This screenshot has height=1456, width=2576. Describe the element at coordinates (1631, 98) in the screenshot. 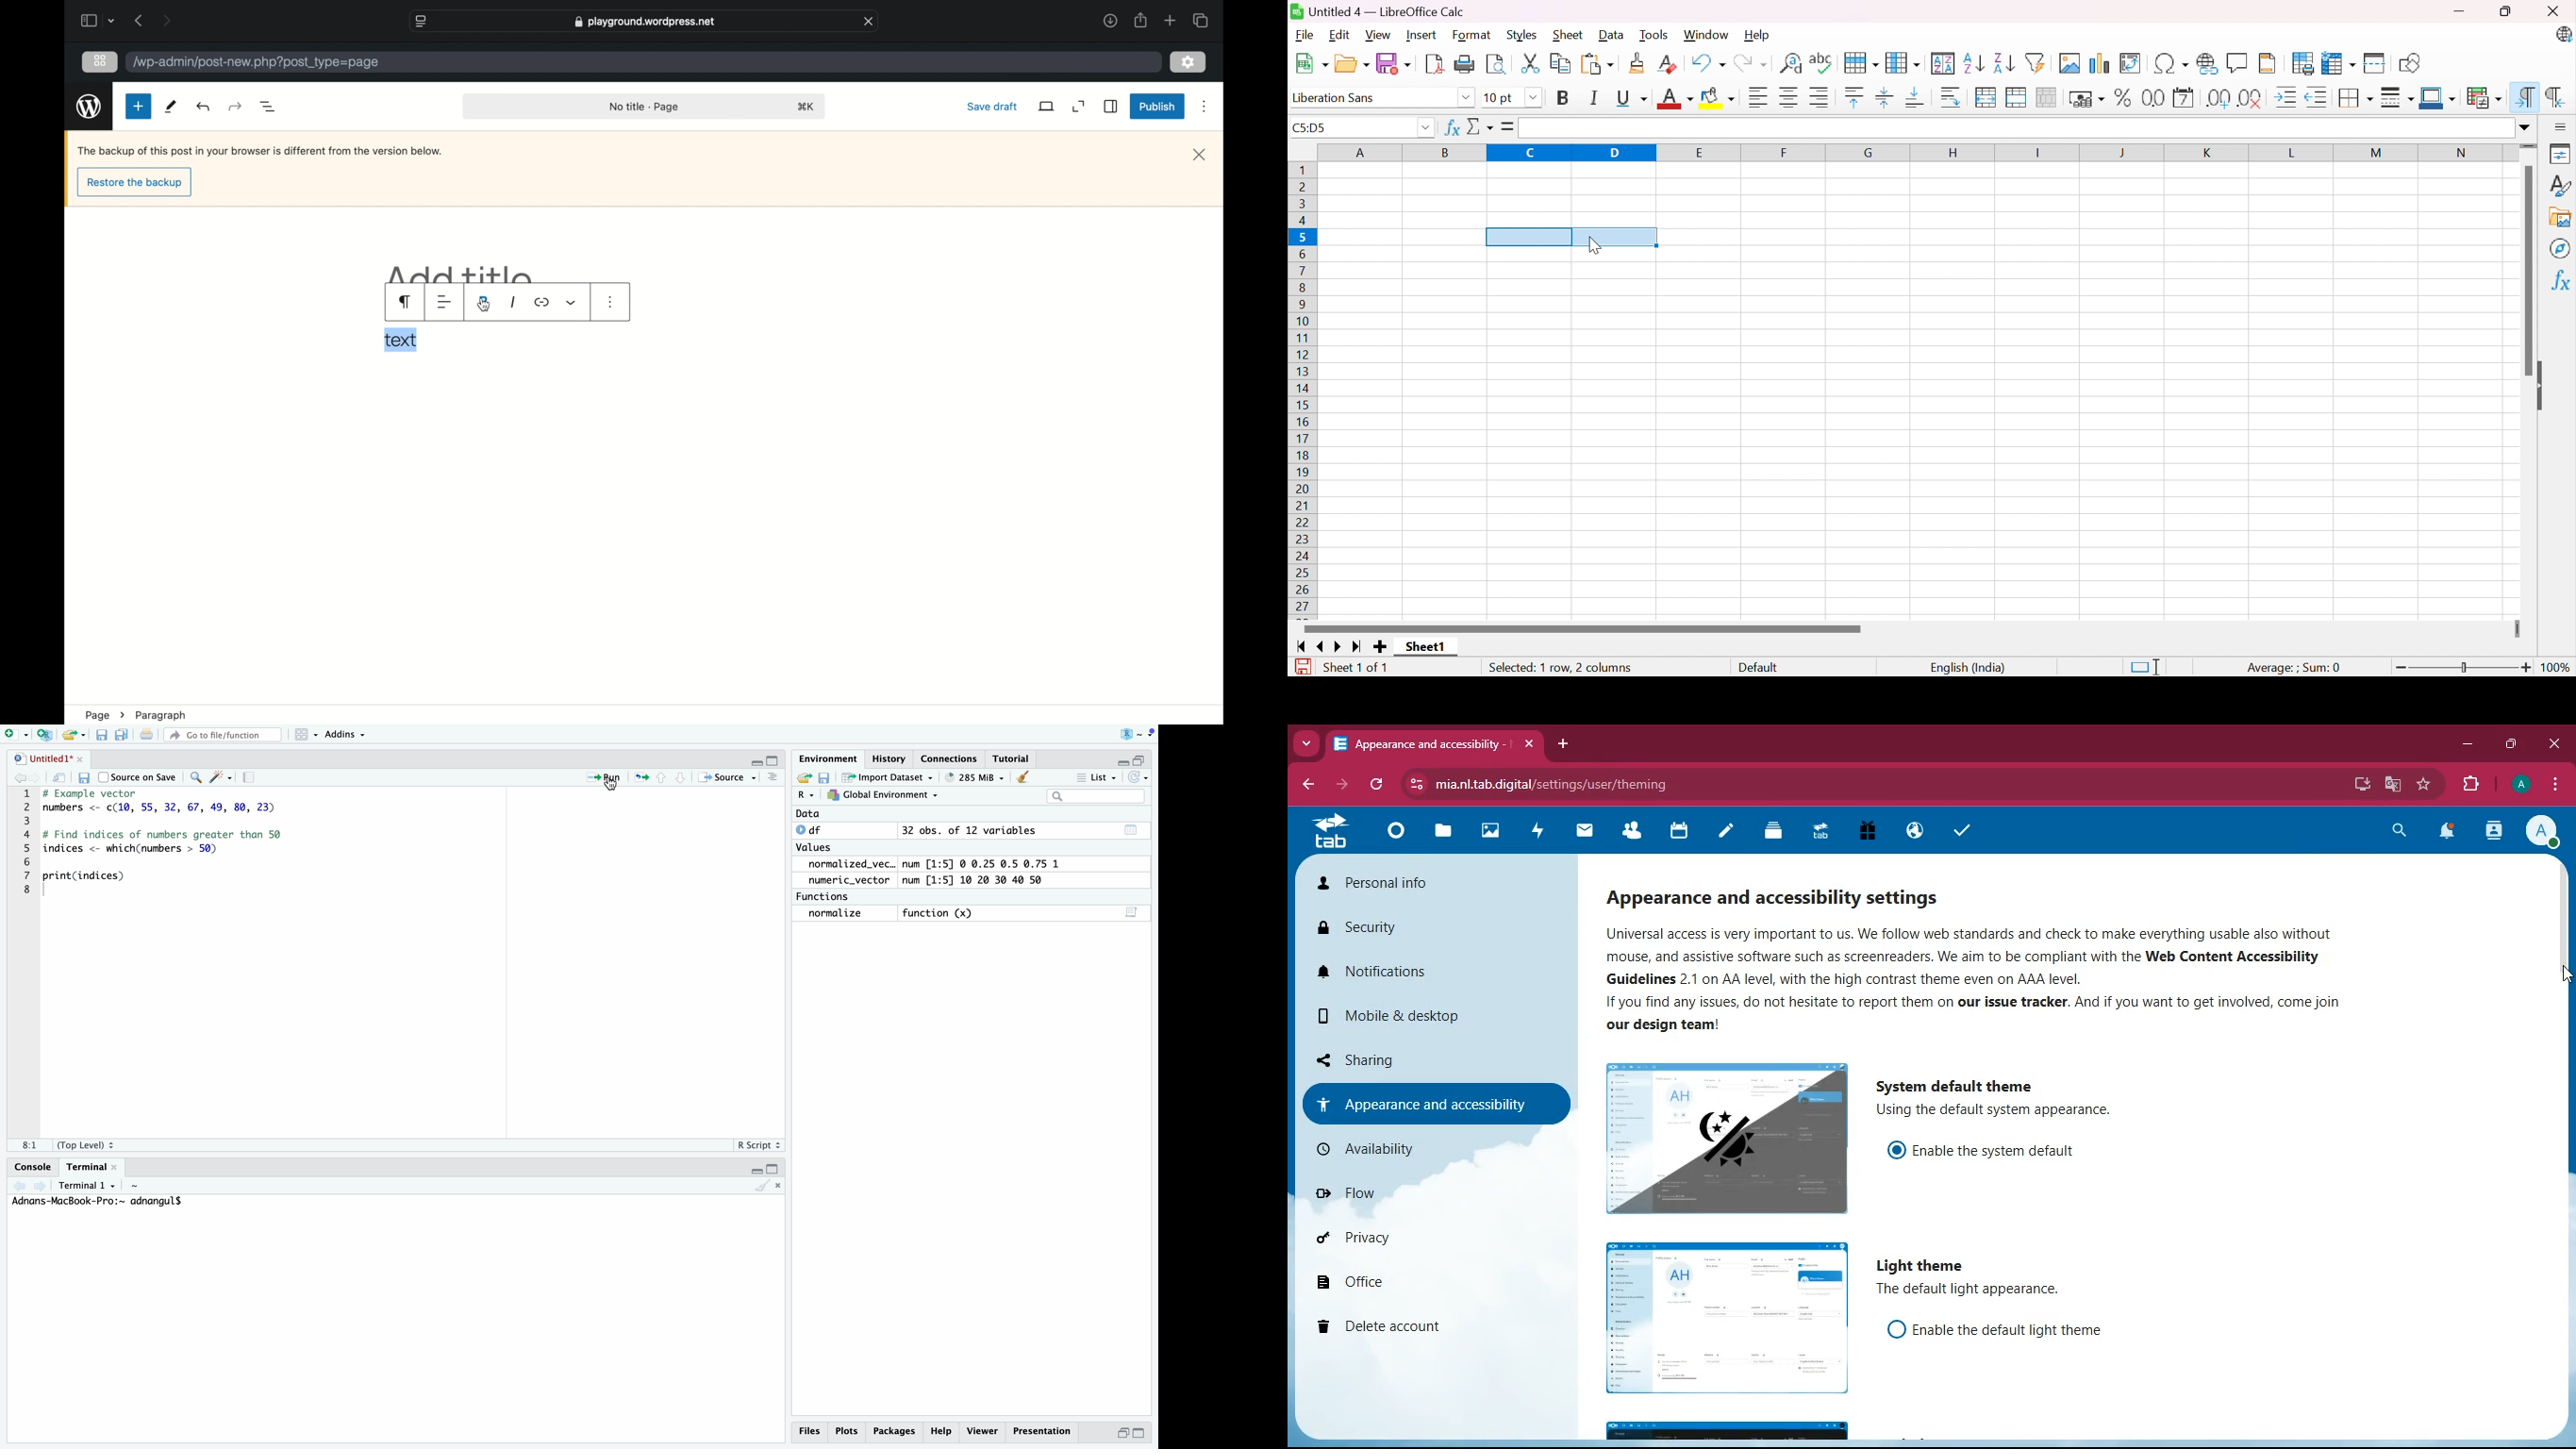

I see `Underline` at that location.